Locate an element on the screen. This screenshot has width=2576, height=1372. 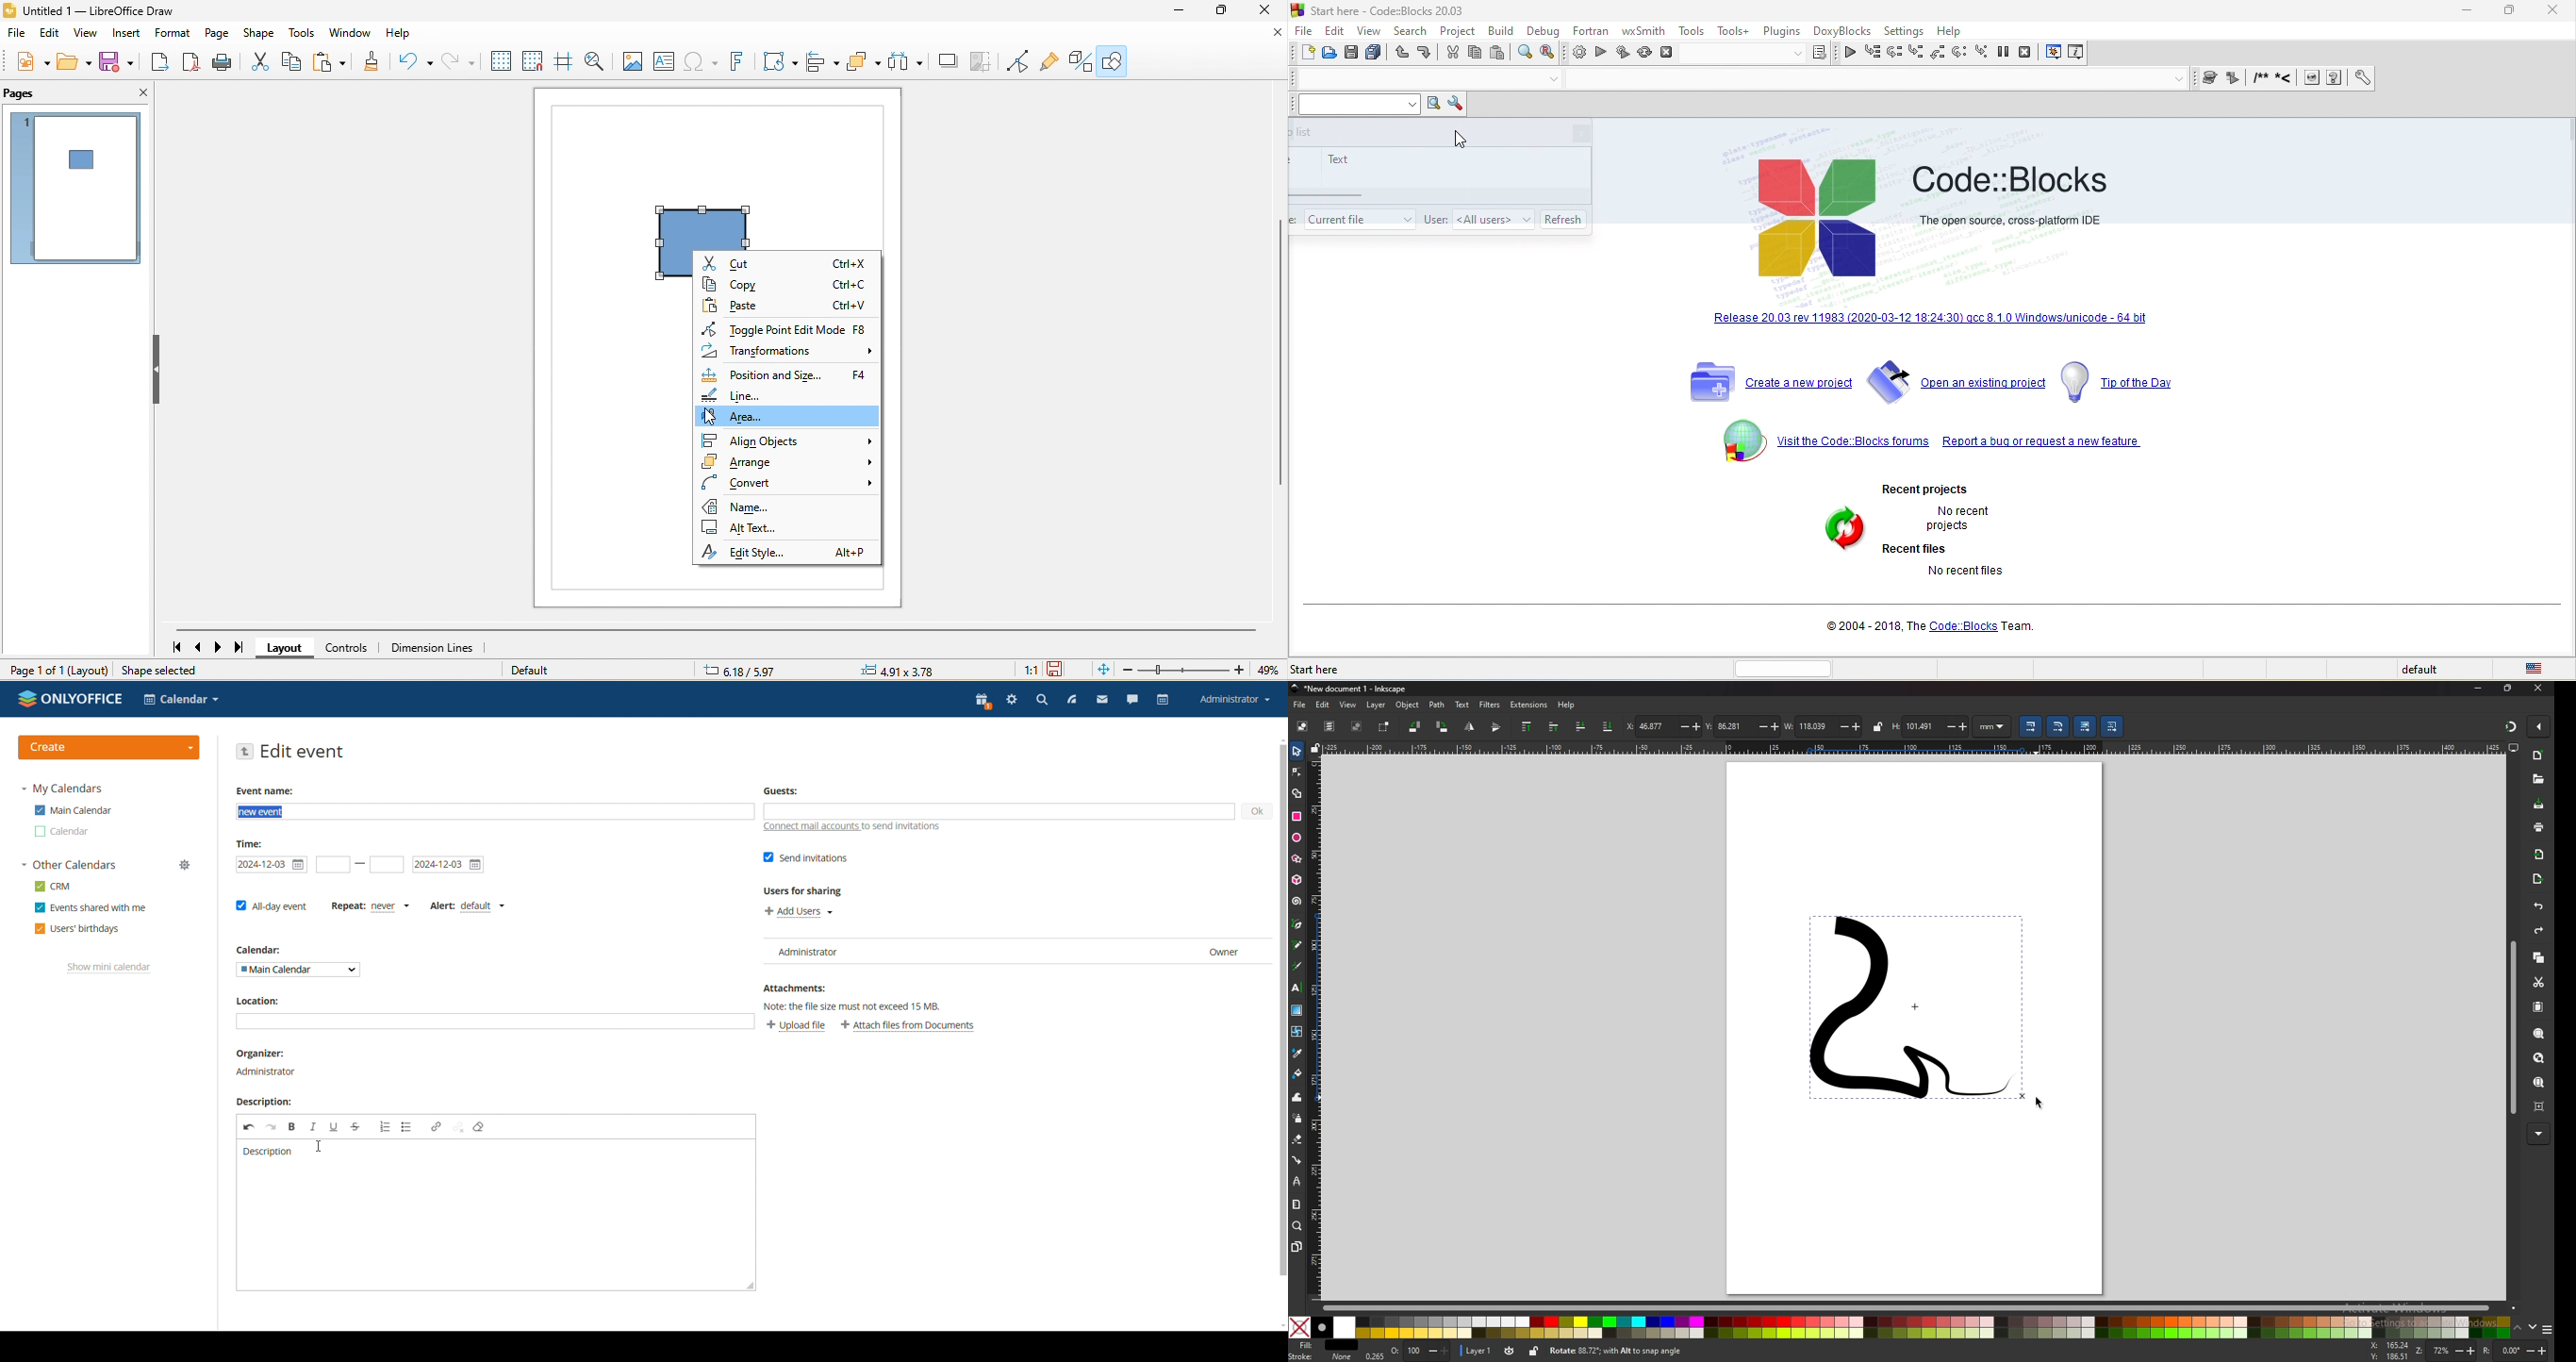
transformation is located at coordinates (789, 350).